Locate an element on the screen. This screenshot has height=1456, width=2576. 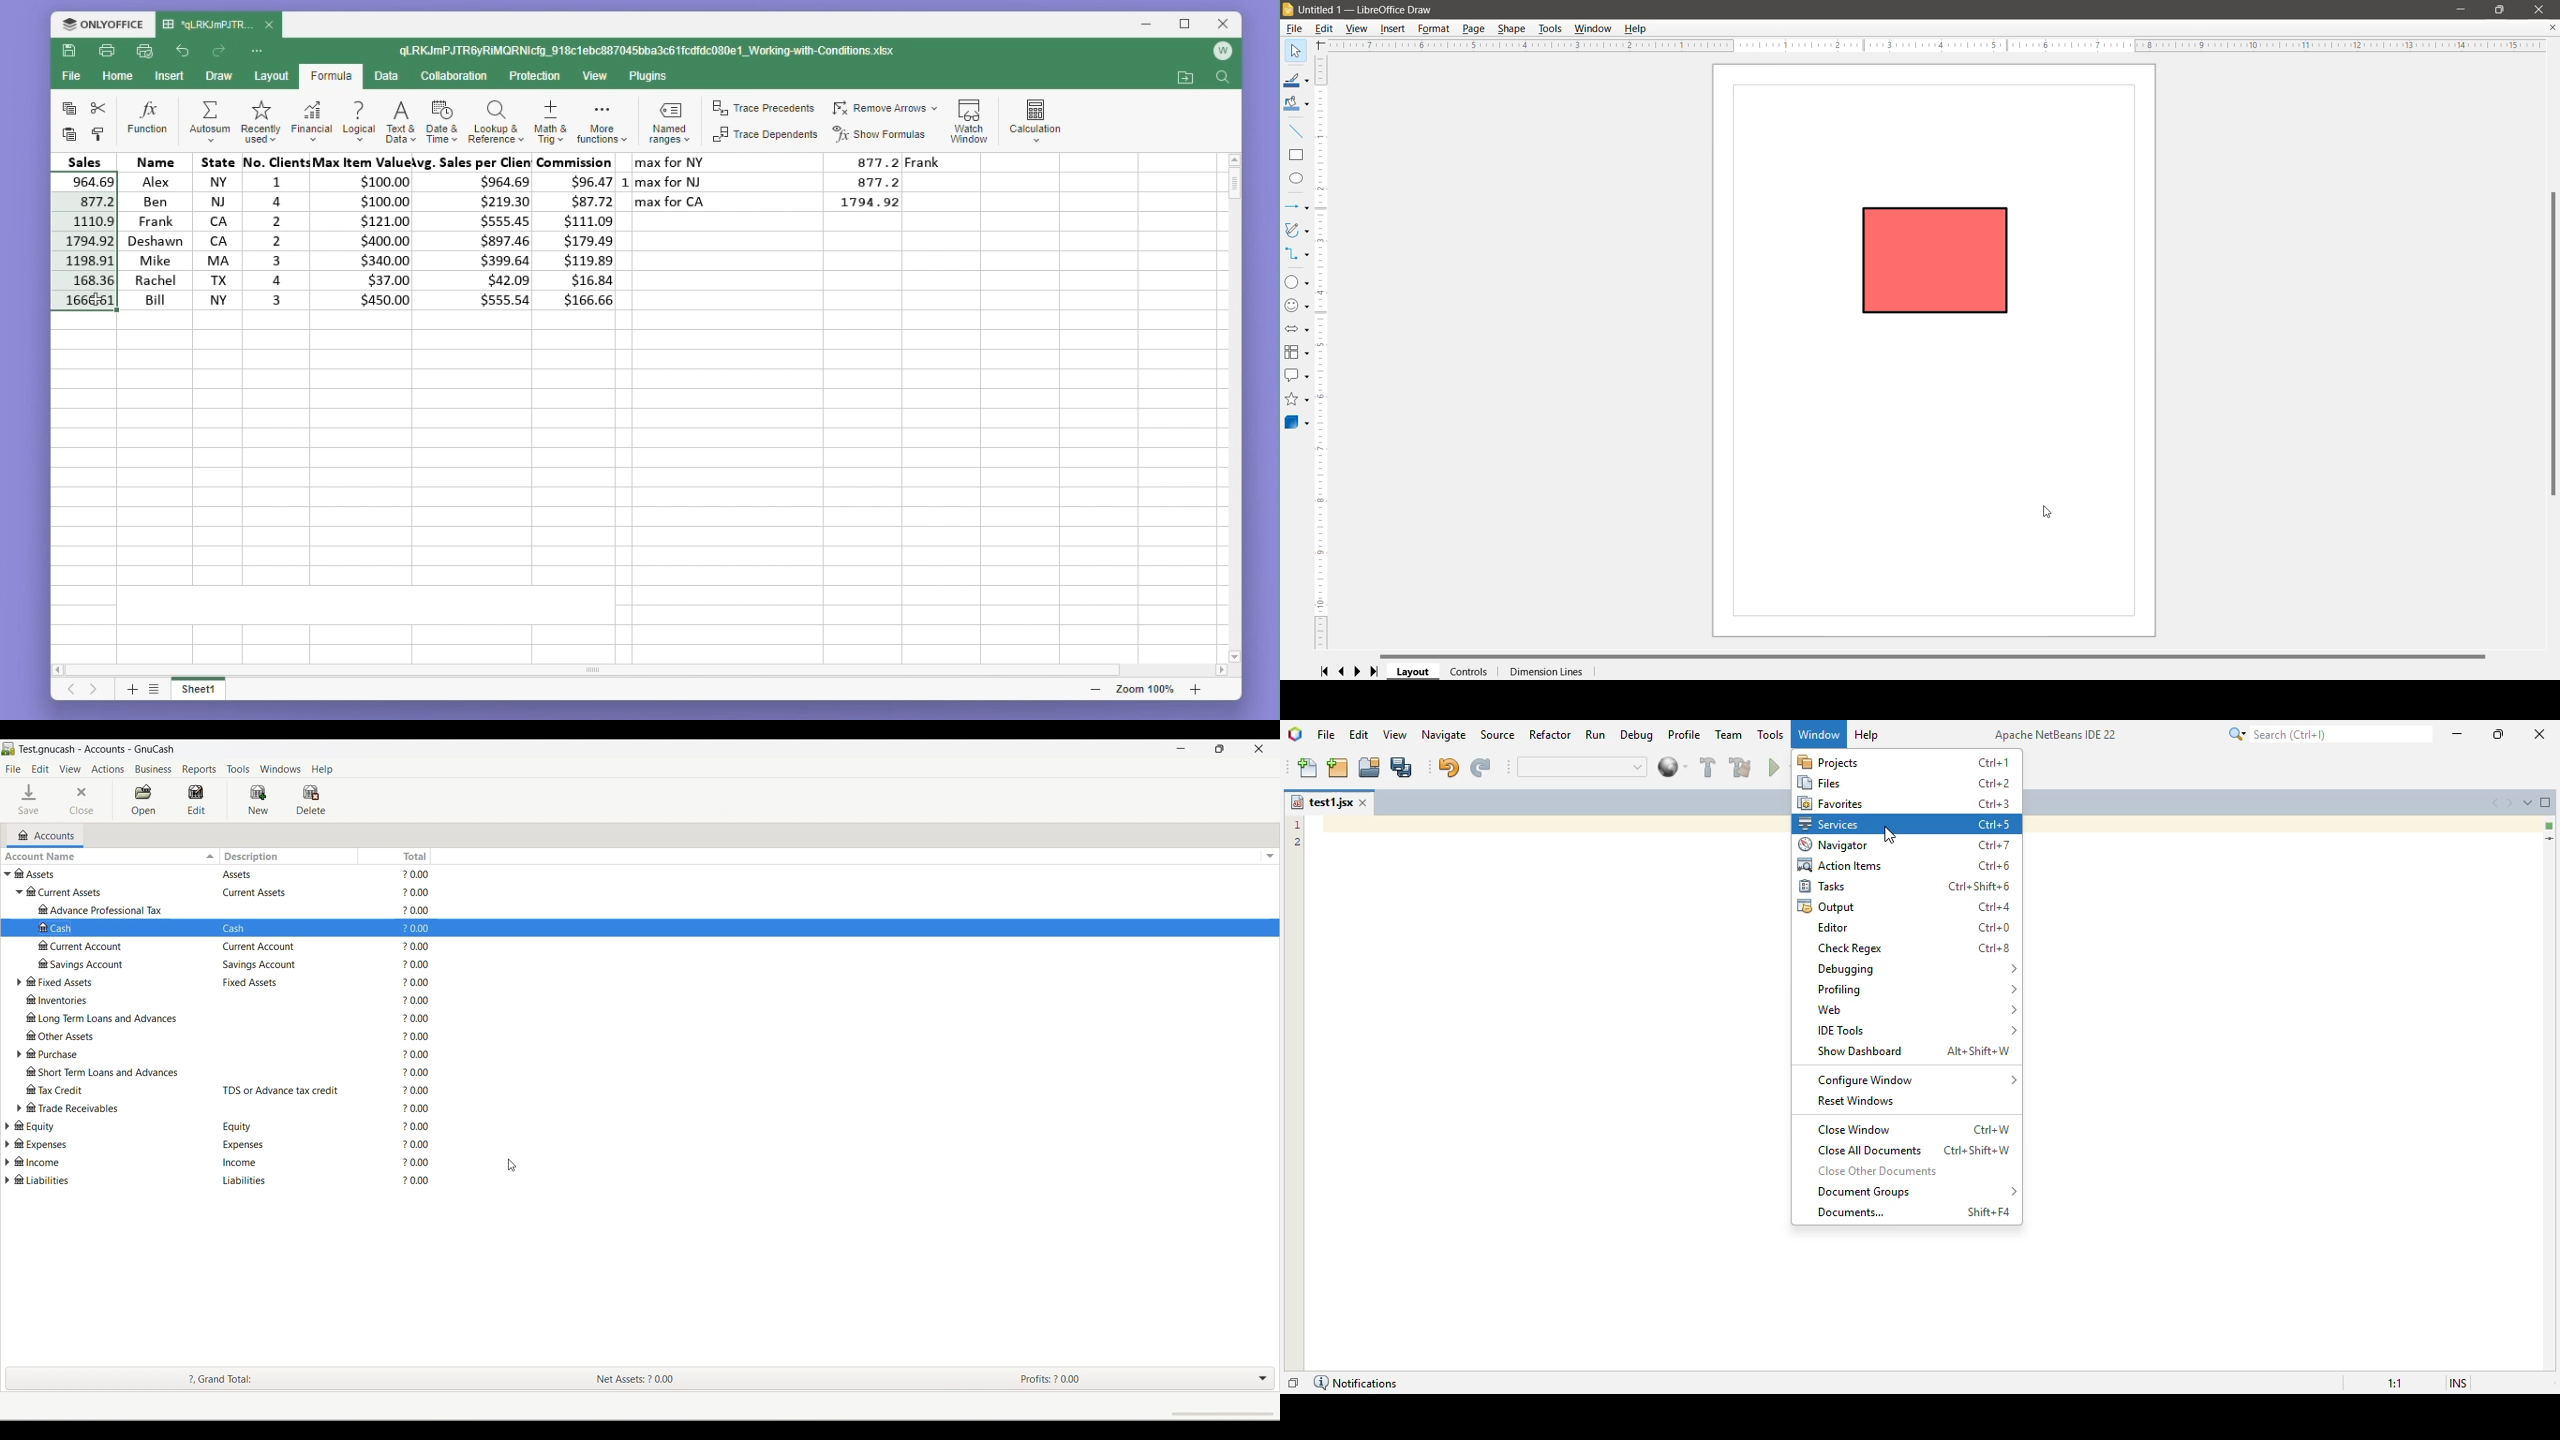
Advanced Professional Tax is located at coordinates (120, 909).